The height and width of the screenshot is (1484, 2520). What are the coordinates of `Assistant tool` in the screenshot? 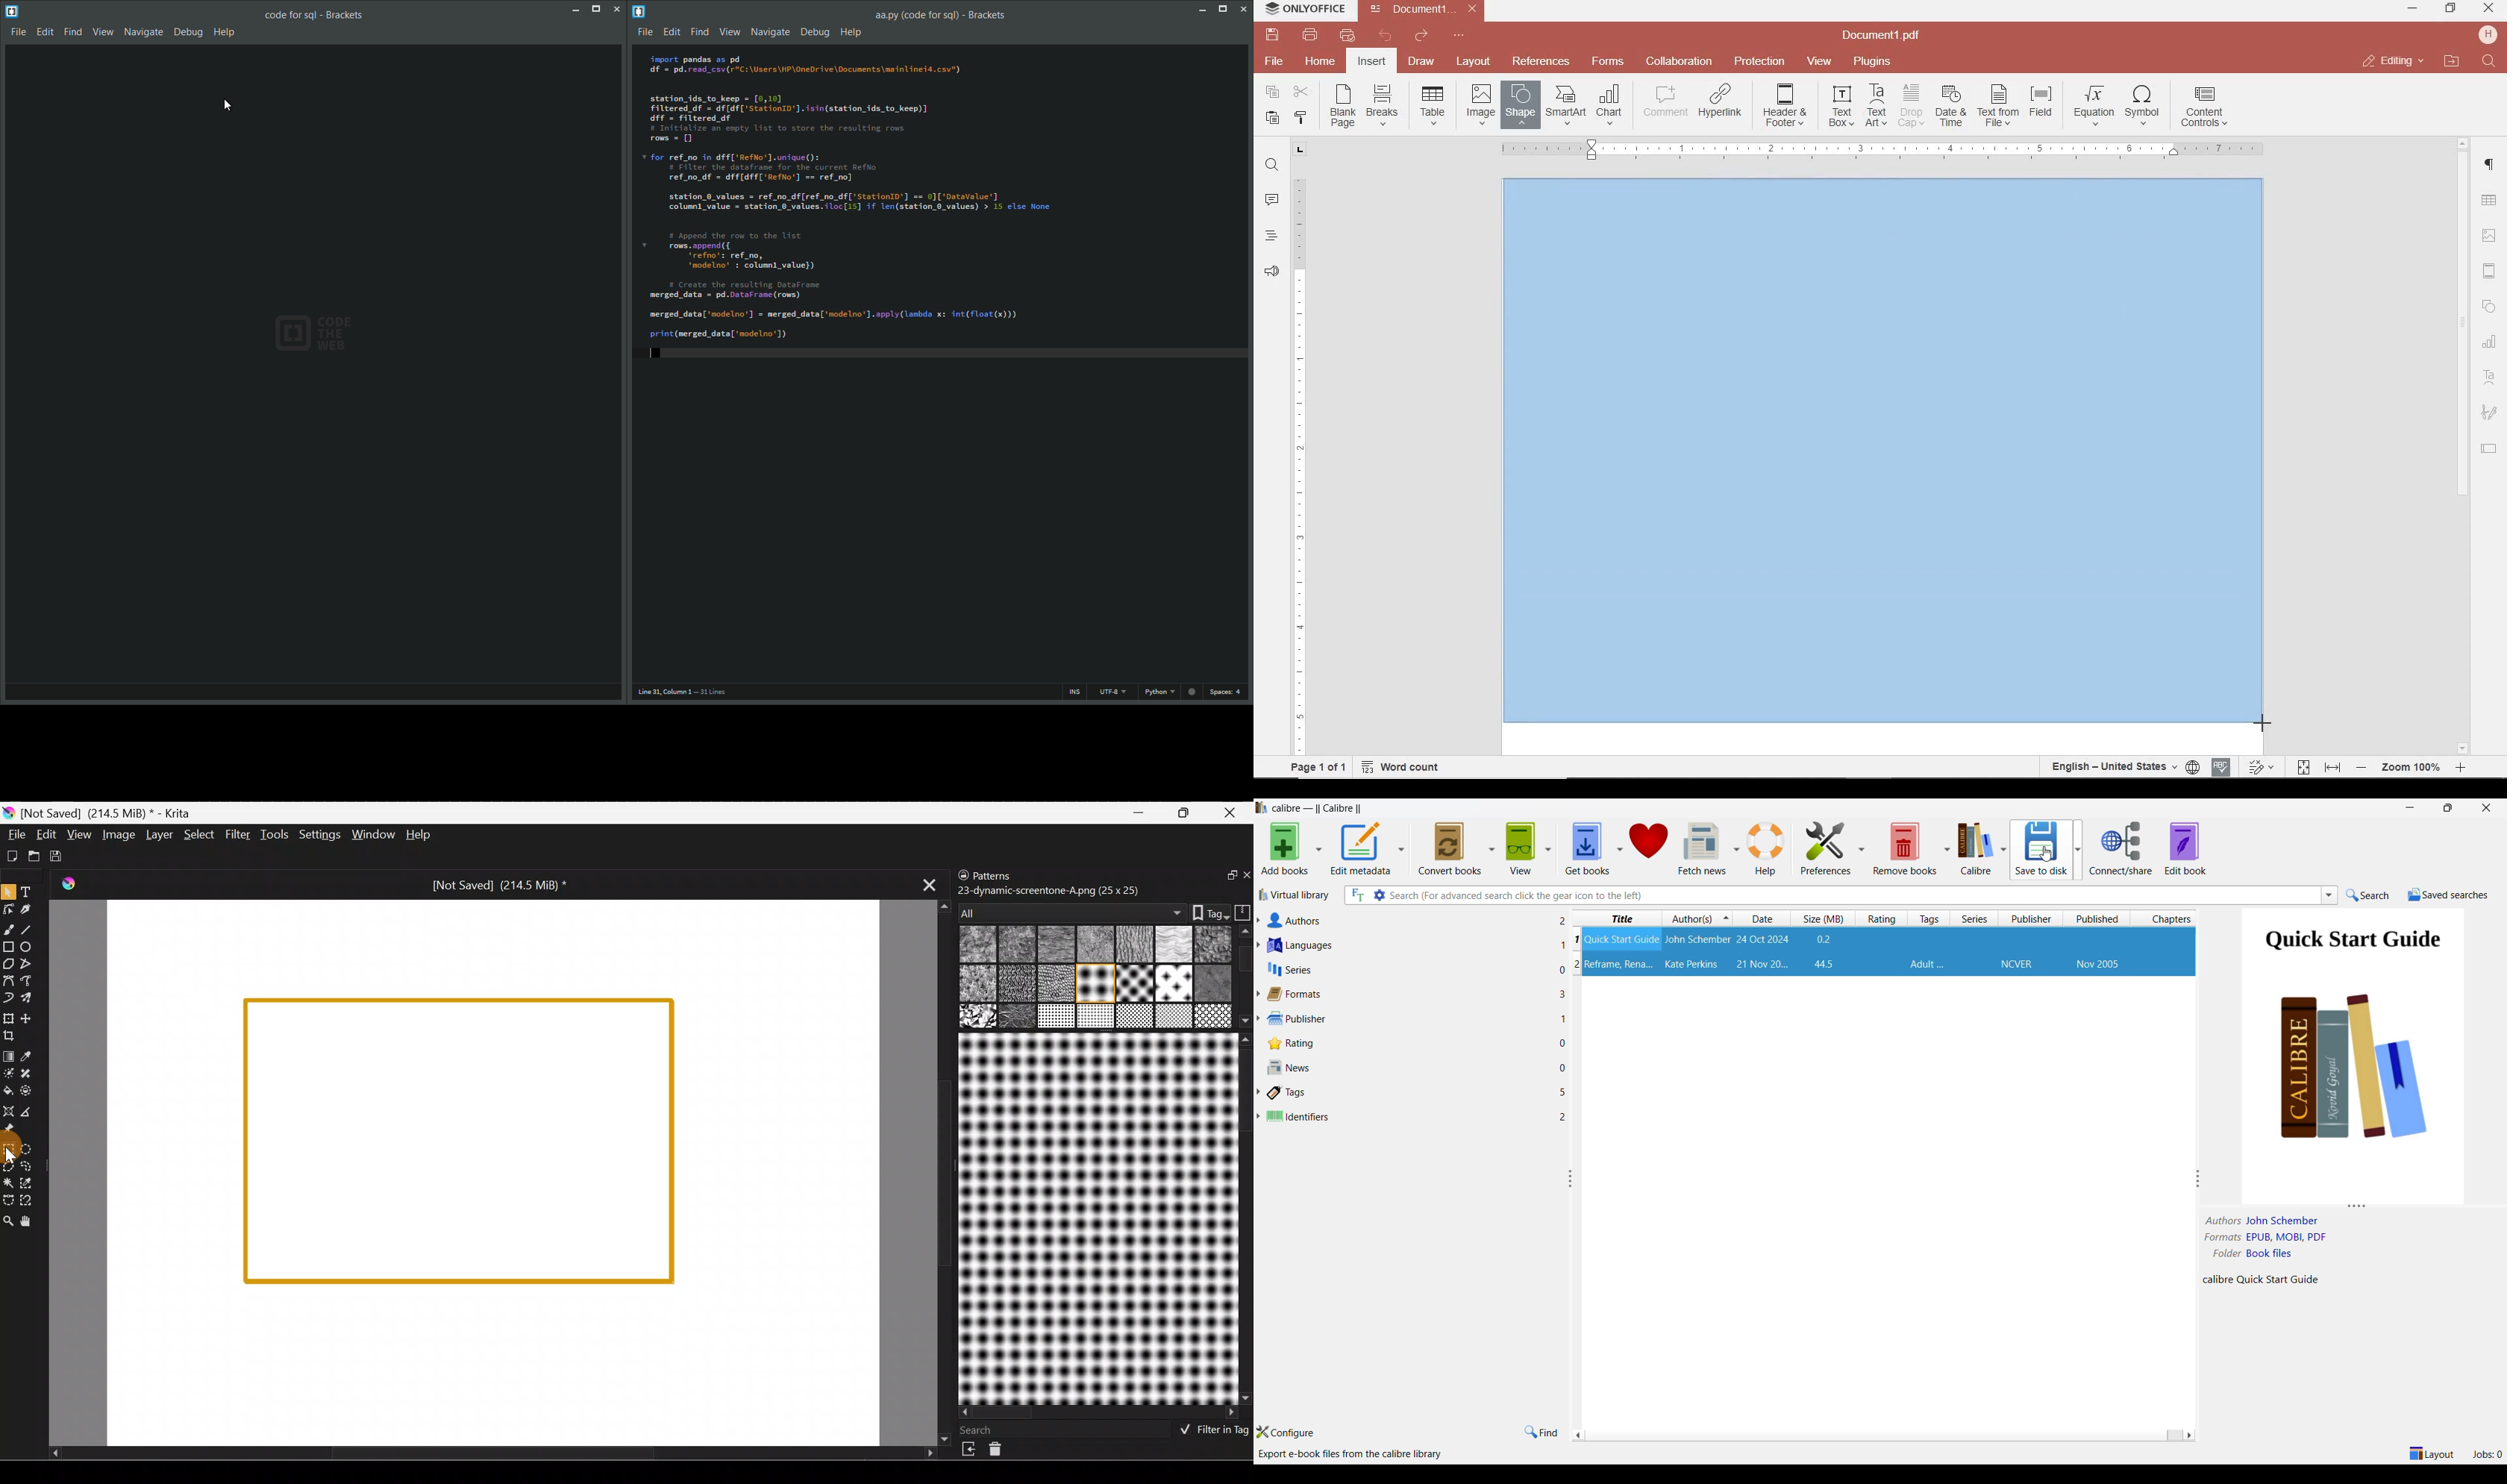 It's located at (9, 1110).